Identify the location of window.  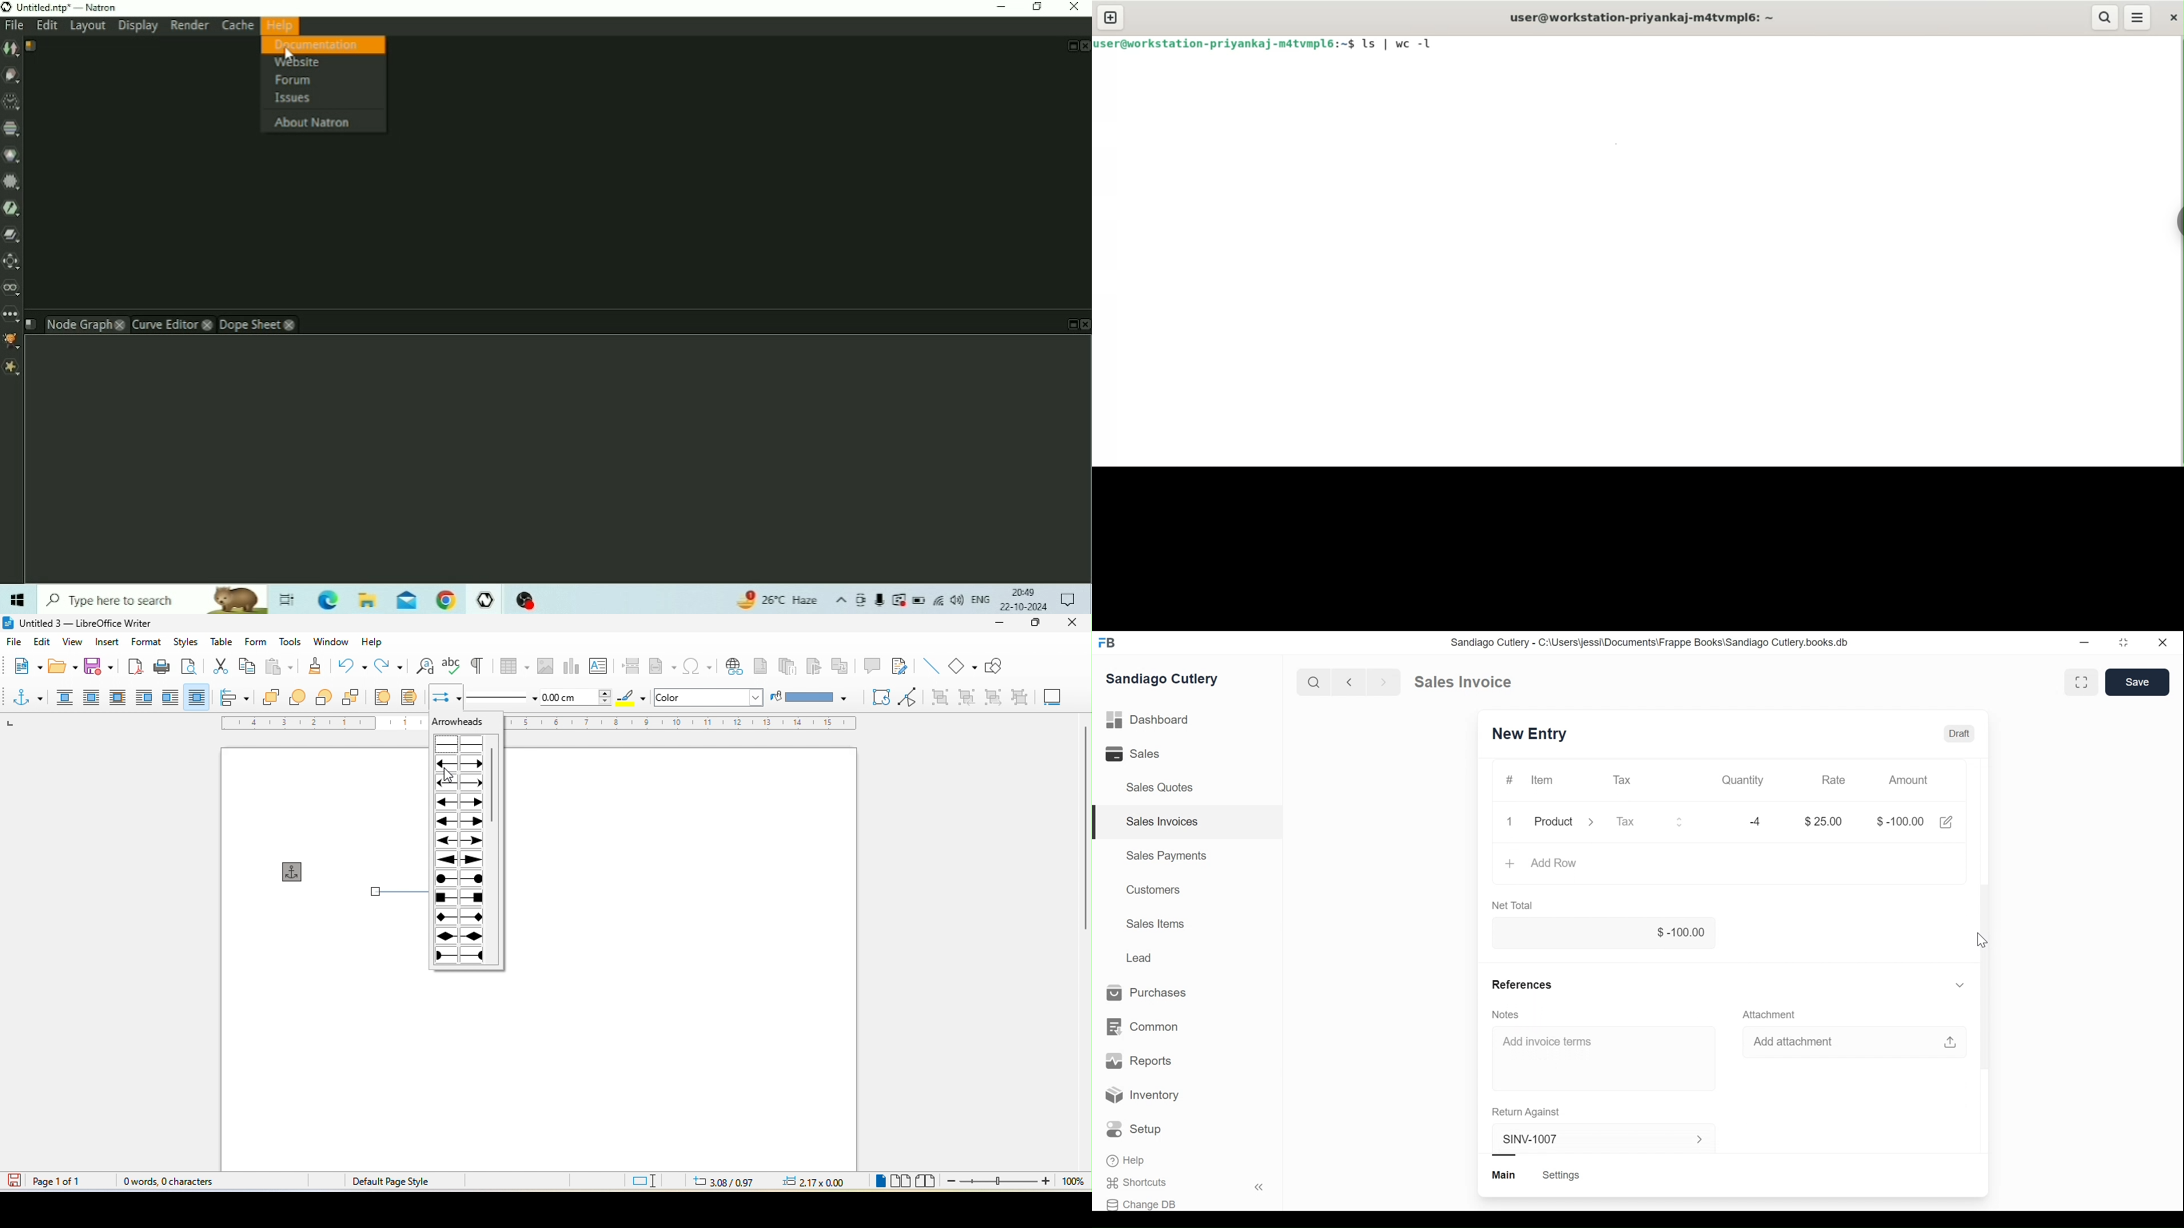
(331, 642).